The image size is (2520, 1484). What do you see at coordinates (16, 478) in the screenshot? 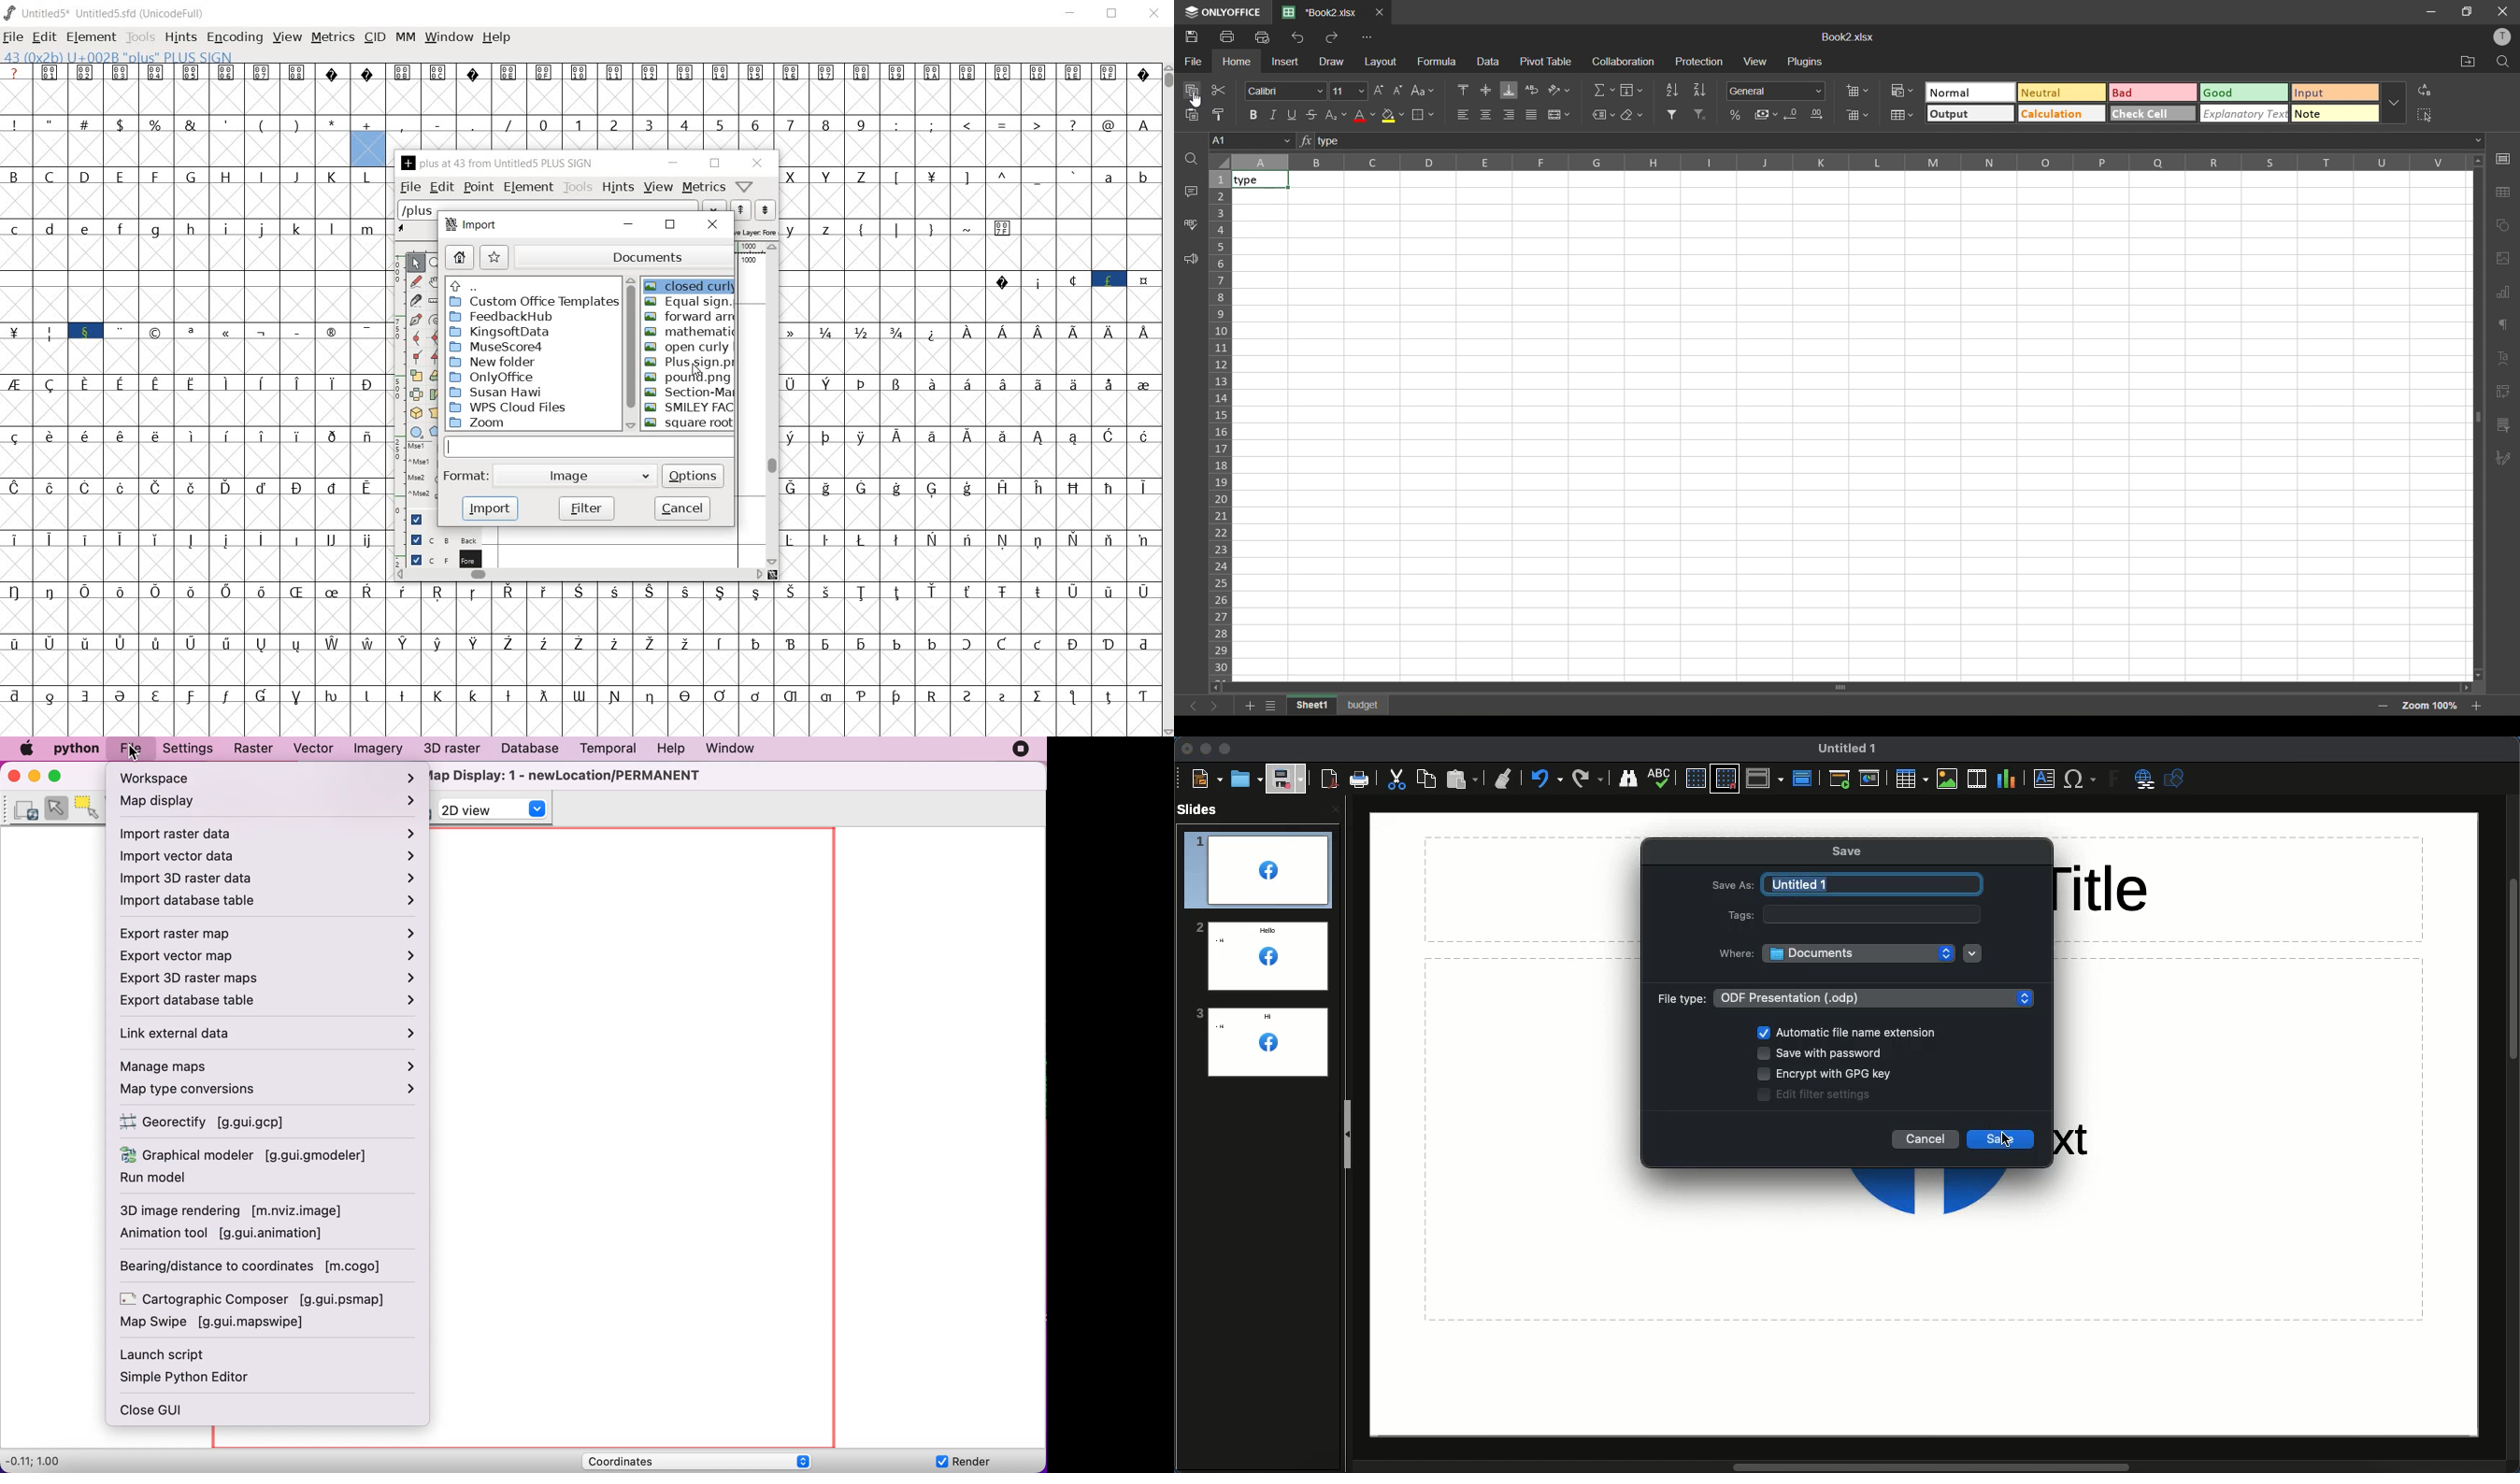
I see `special characters` at bounding box center [16, 478].